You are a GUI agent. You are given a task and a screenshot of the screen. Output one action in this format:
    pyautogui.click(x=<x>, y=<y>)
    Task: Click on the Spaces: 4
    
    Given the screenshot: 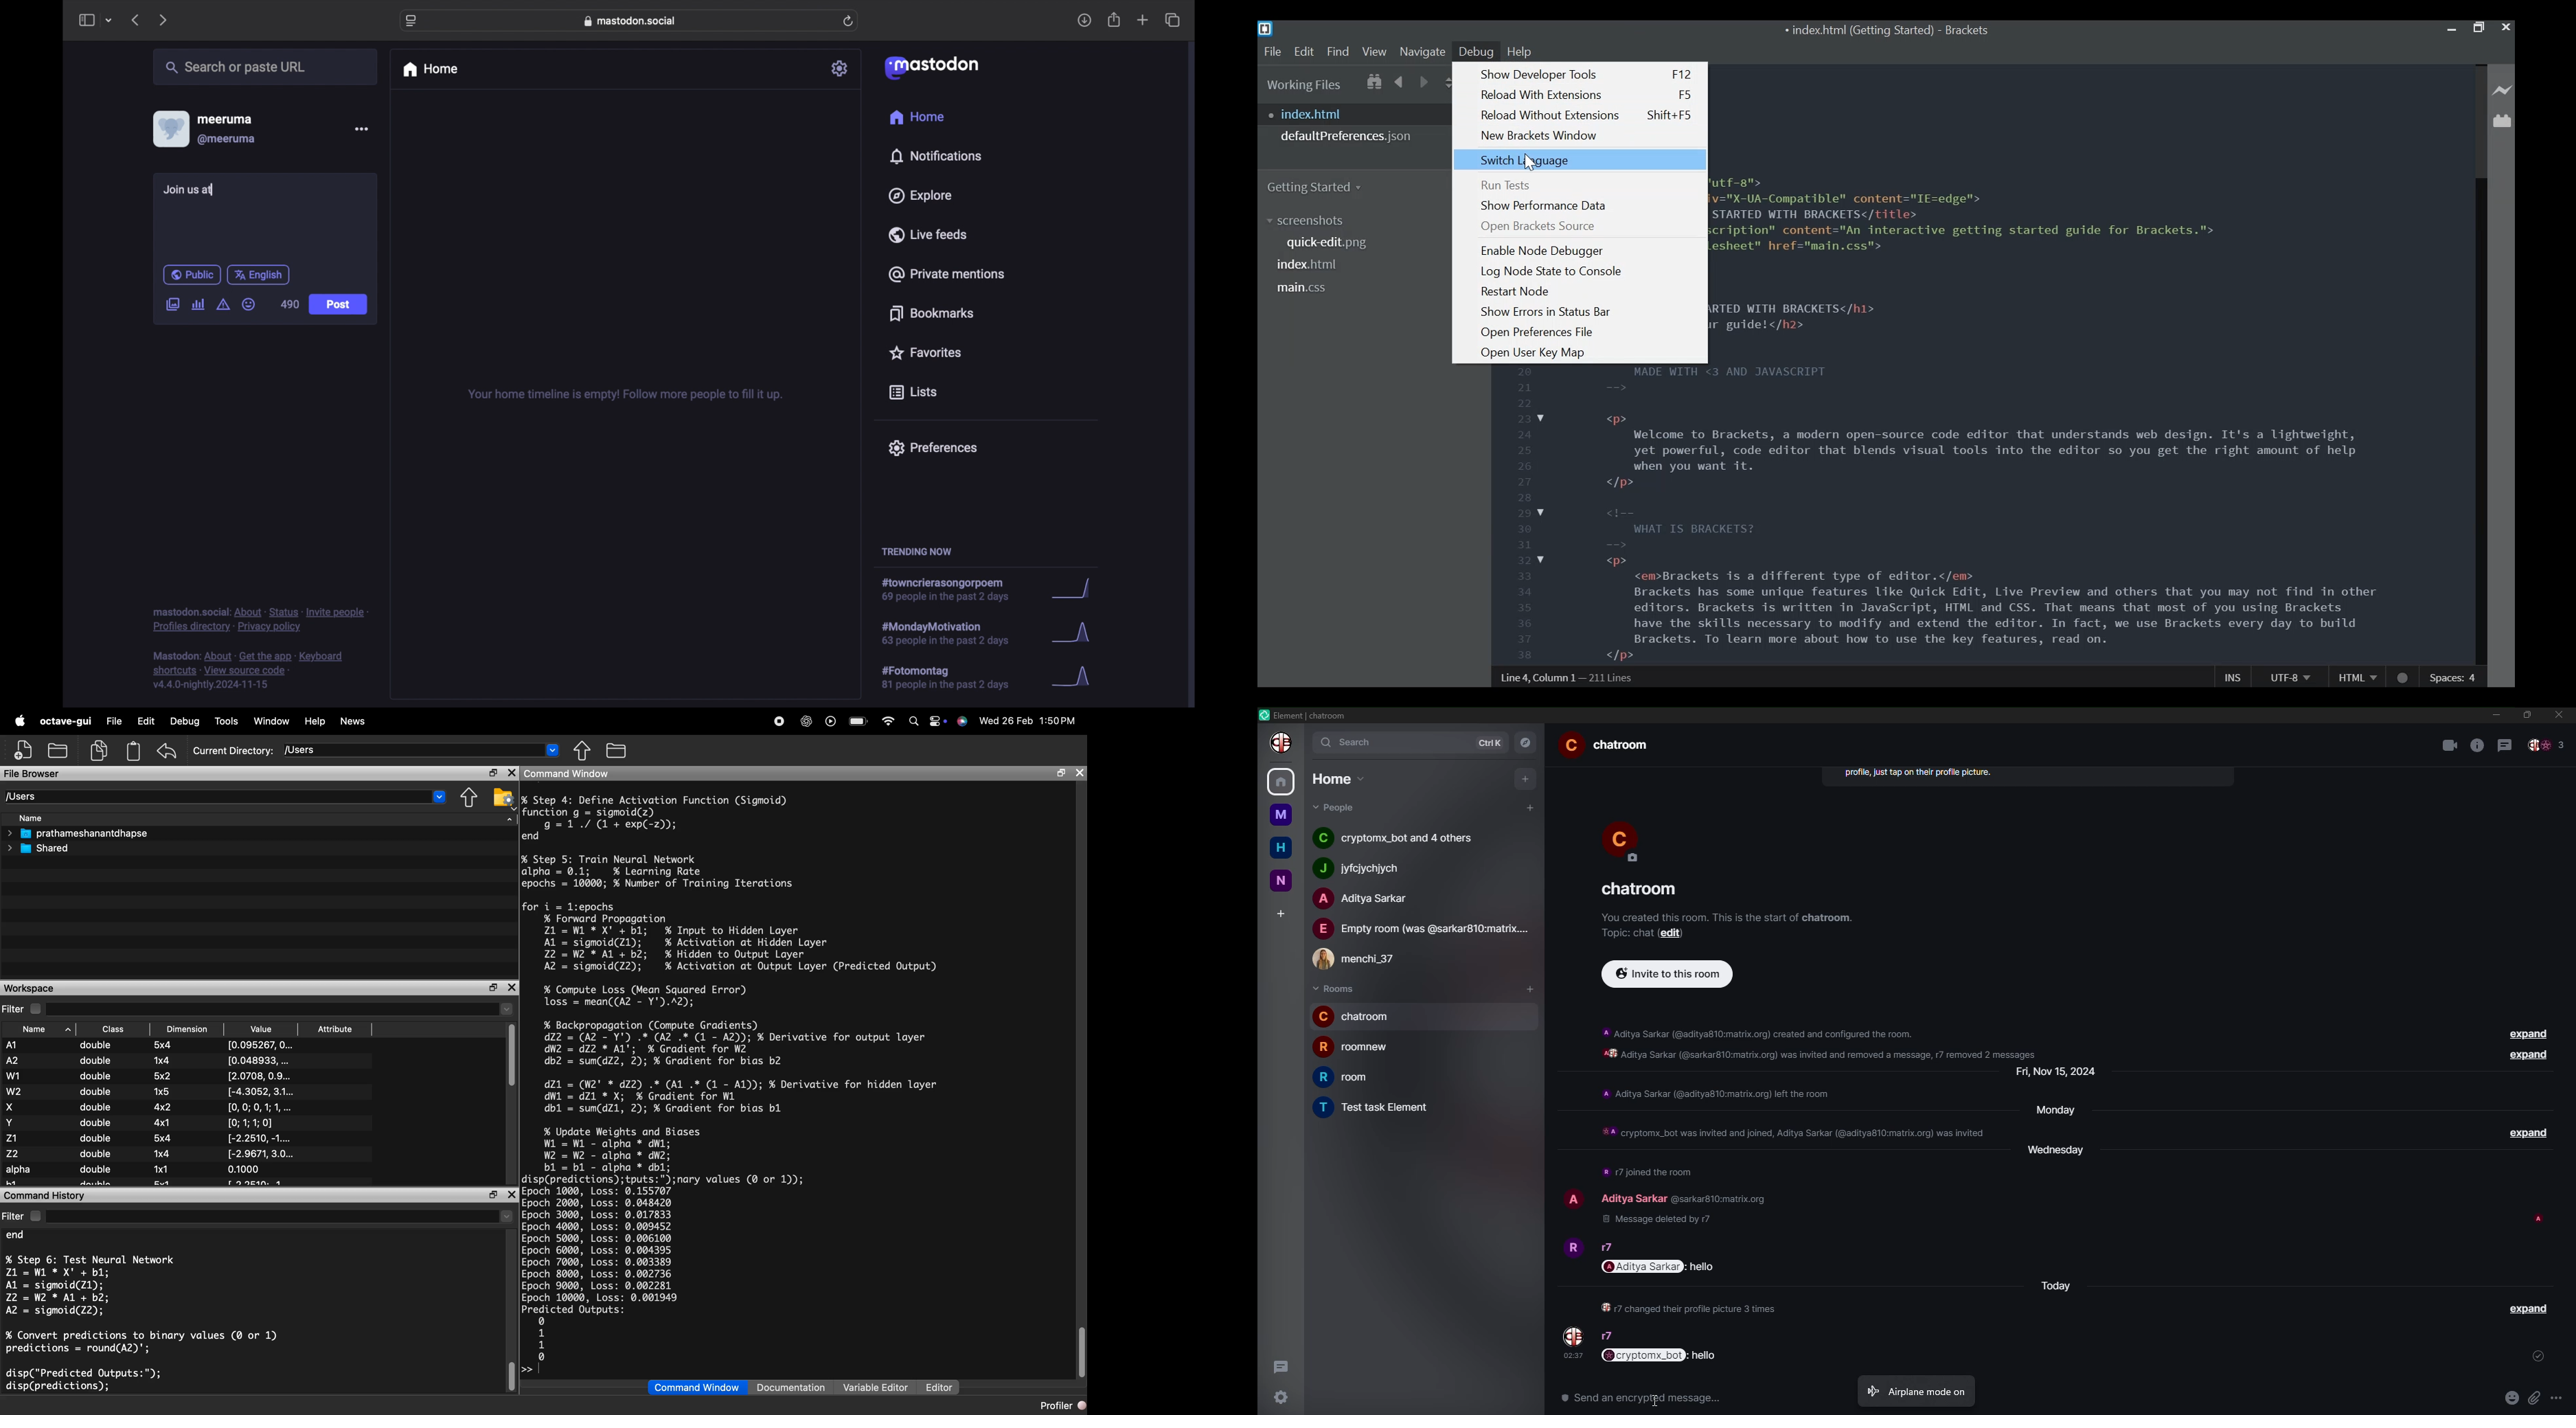 What is the action you would take?
    pyautogui.click(x=2455, y=677)
    